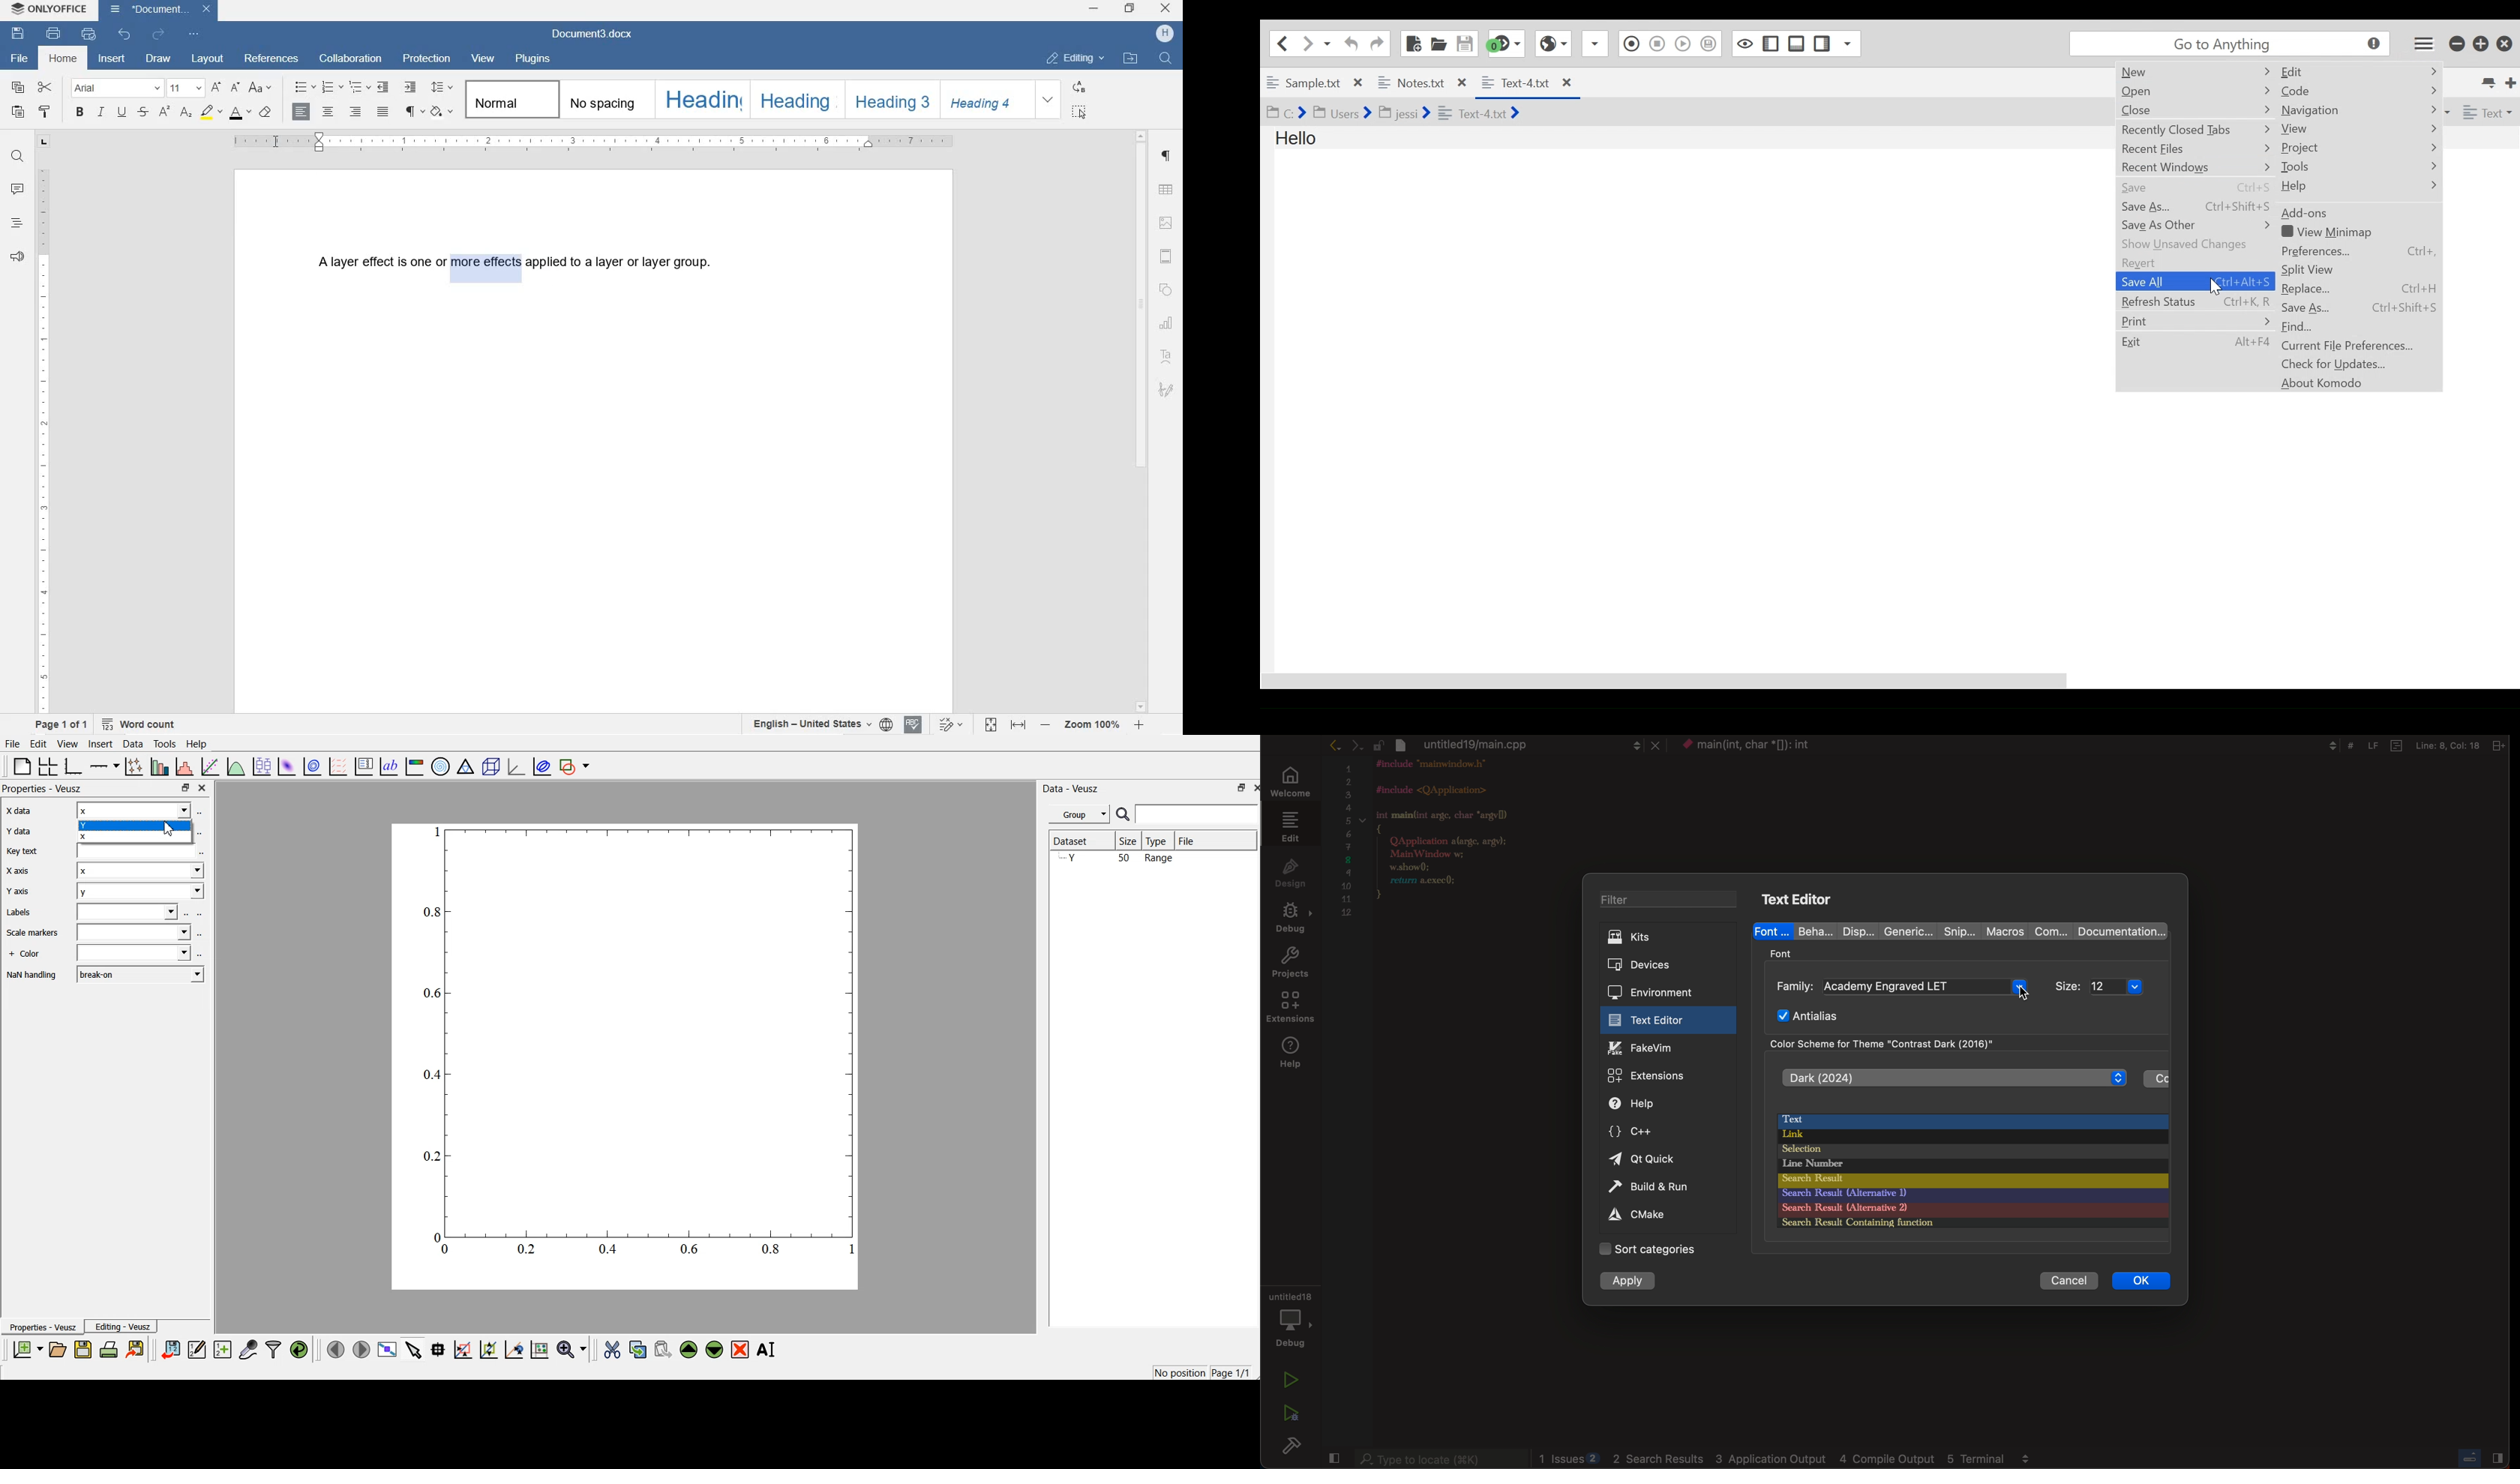 This screenshot has width=2520, height=1484. I want to click on MINIMIZE, so click(1095, 9).